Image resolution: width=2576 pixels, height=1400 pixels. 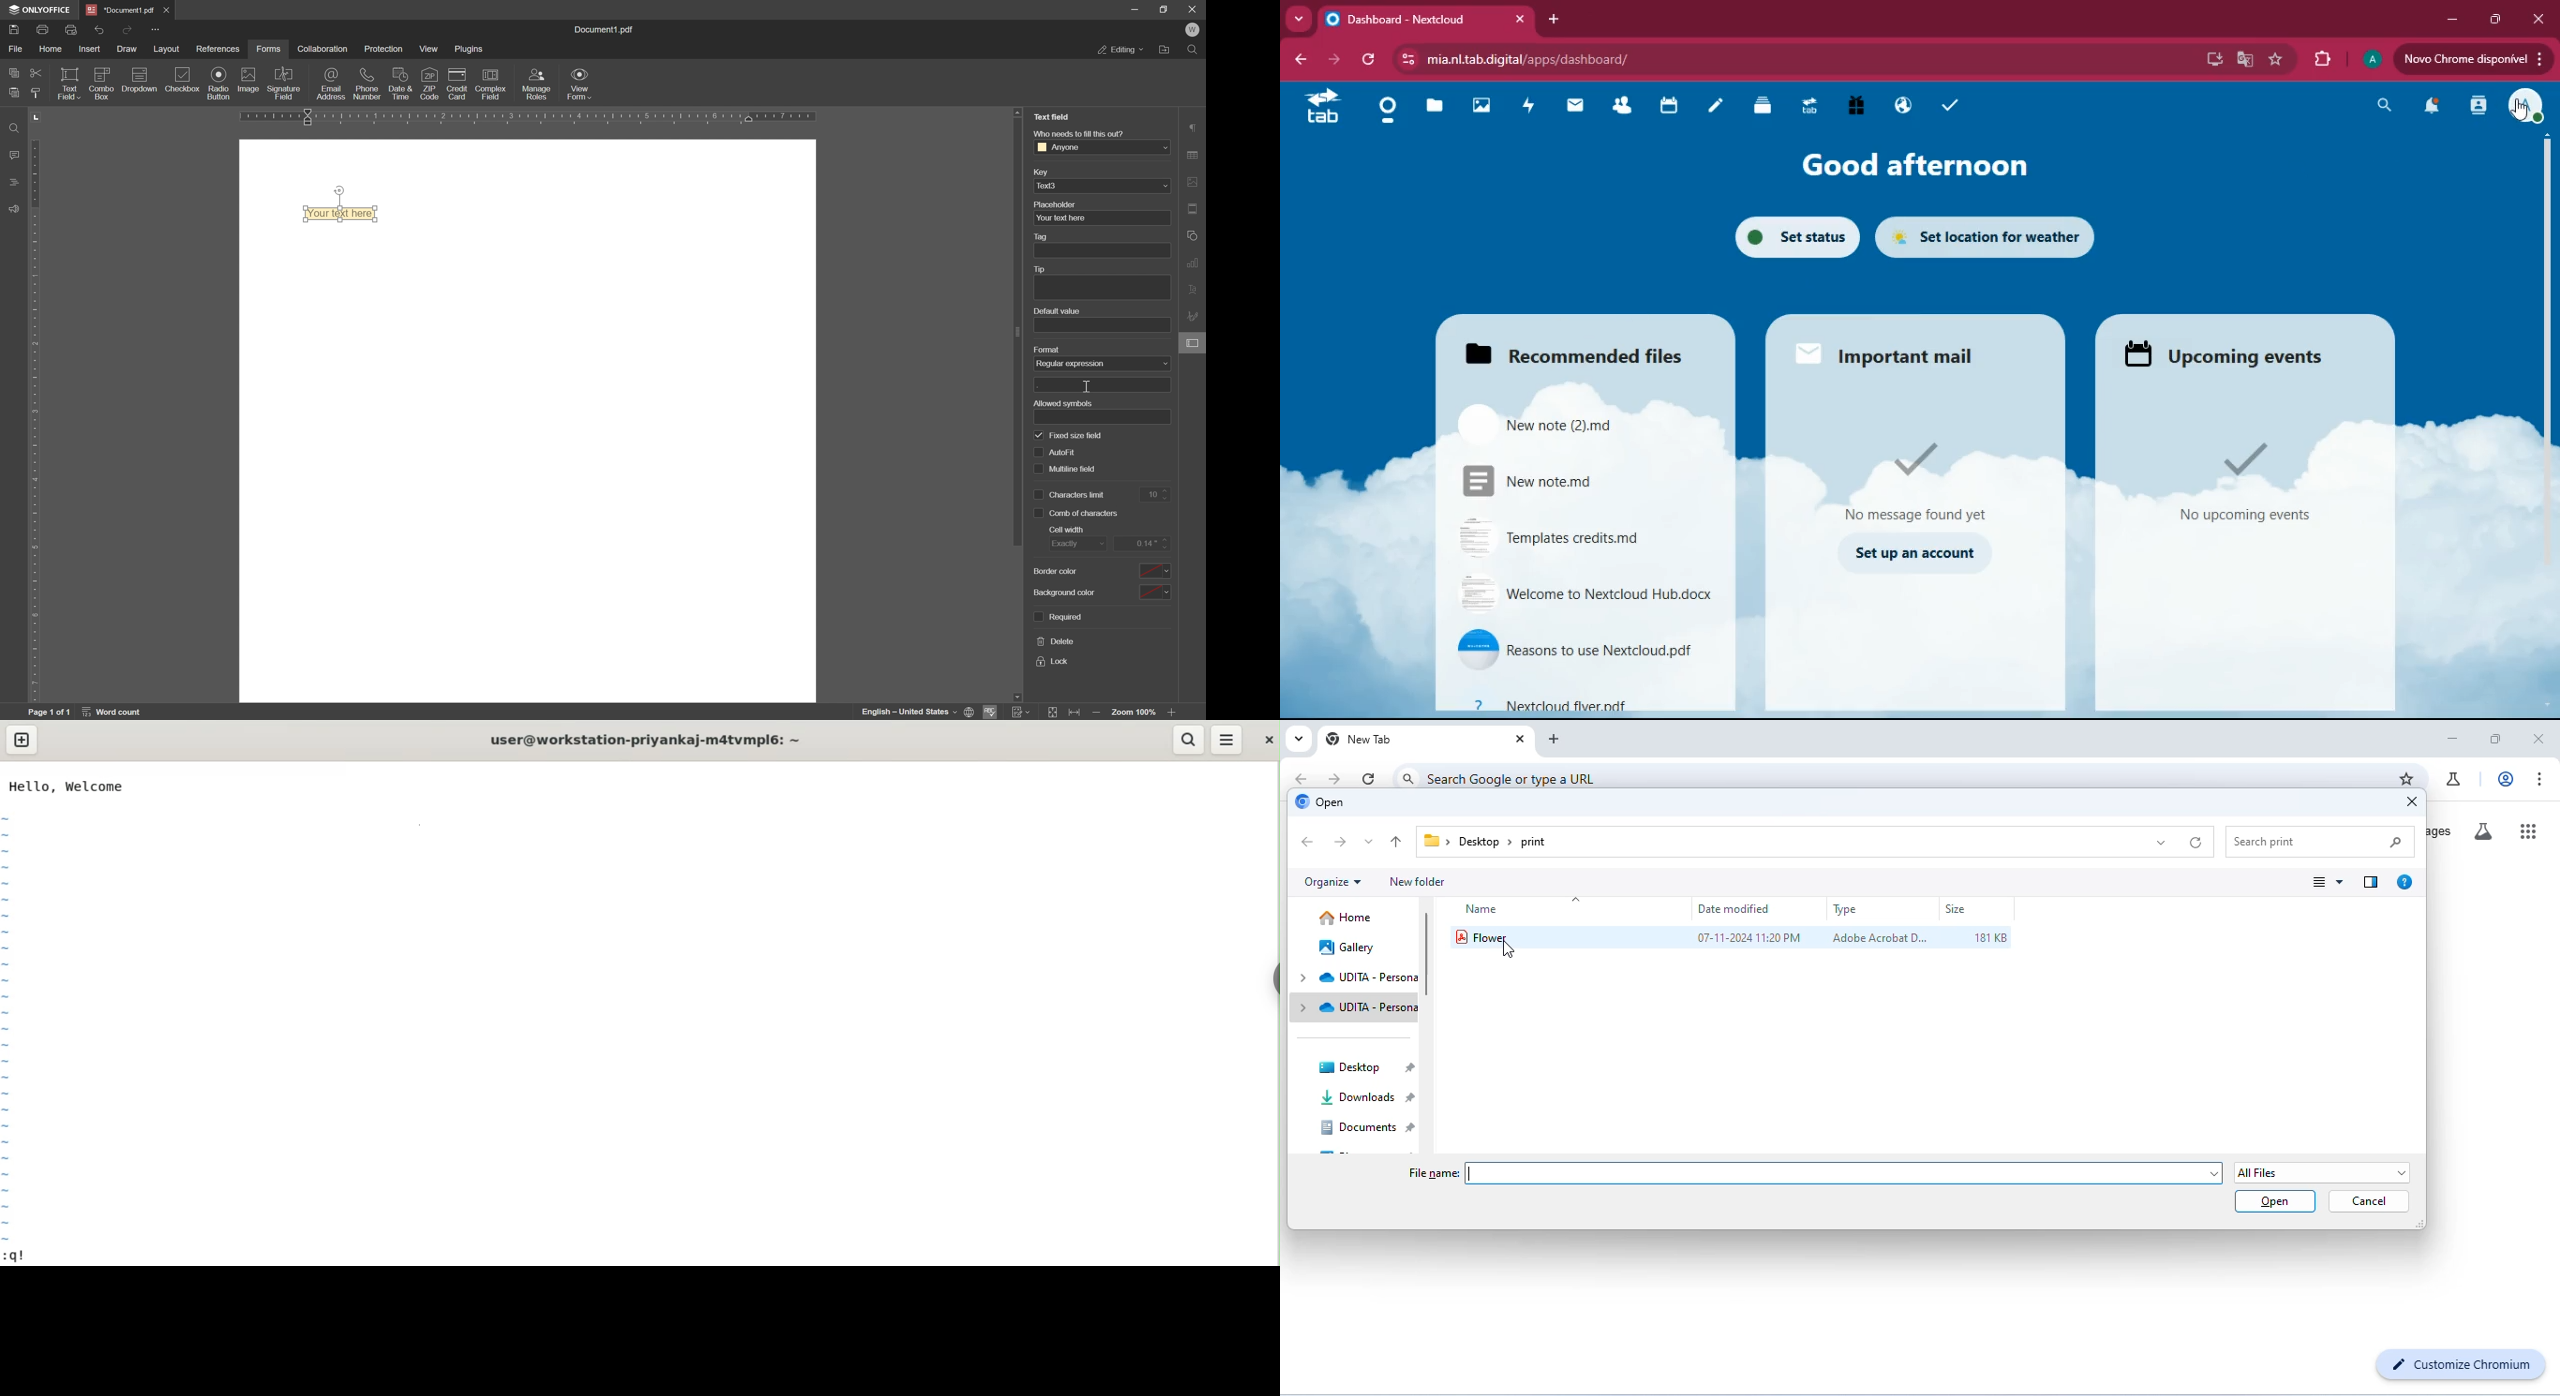 I want to click on drop down, so click(x=1370, y=842).